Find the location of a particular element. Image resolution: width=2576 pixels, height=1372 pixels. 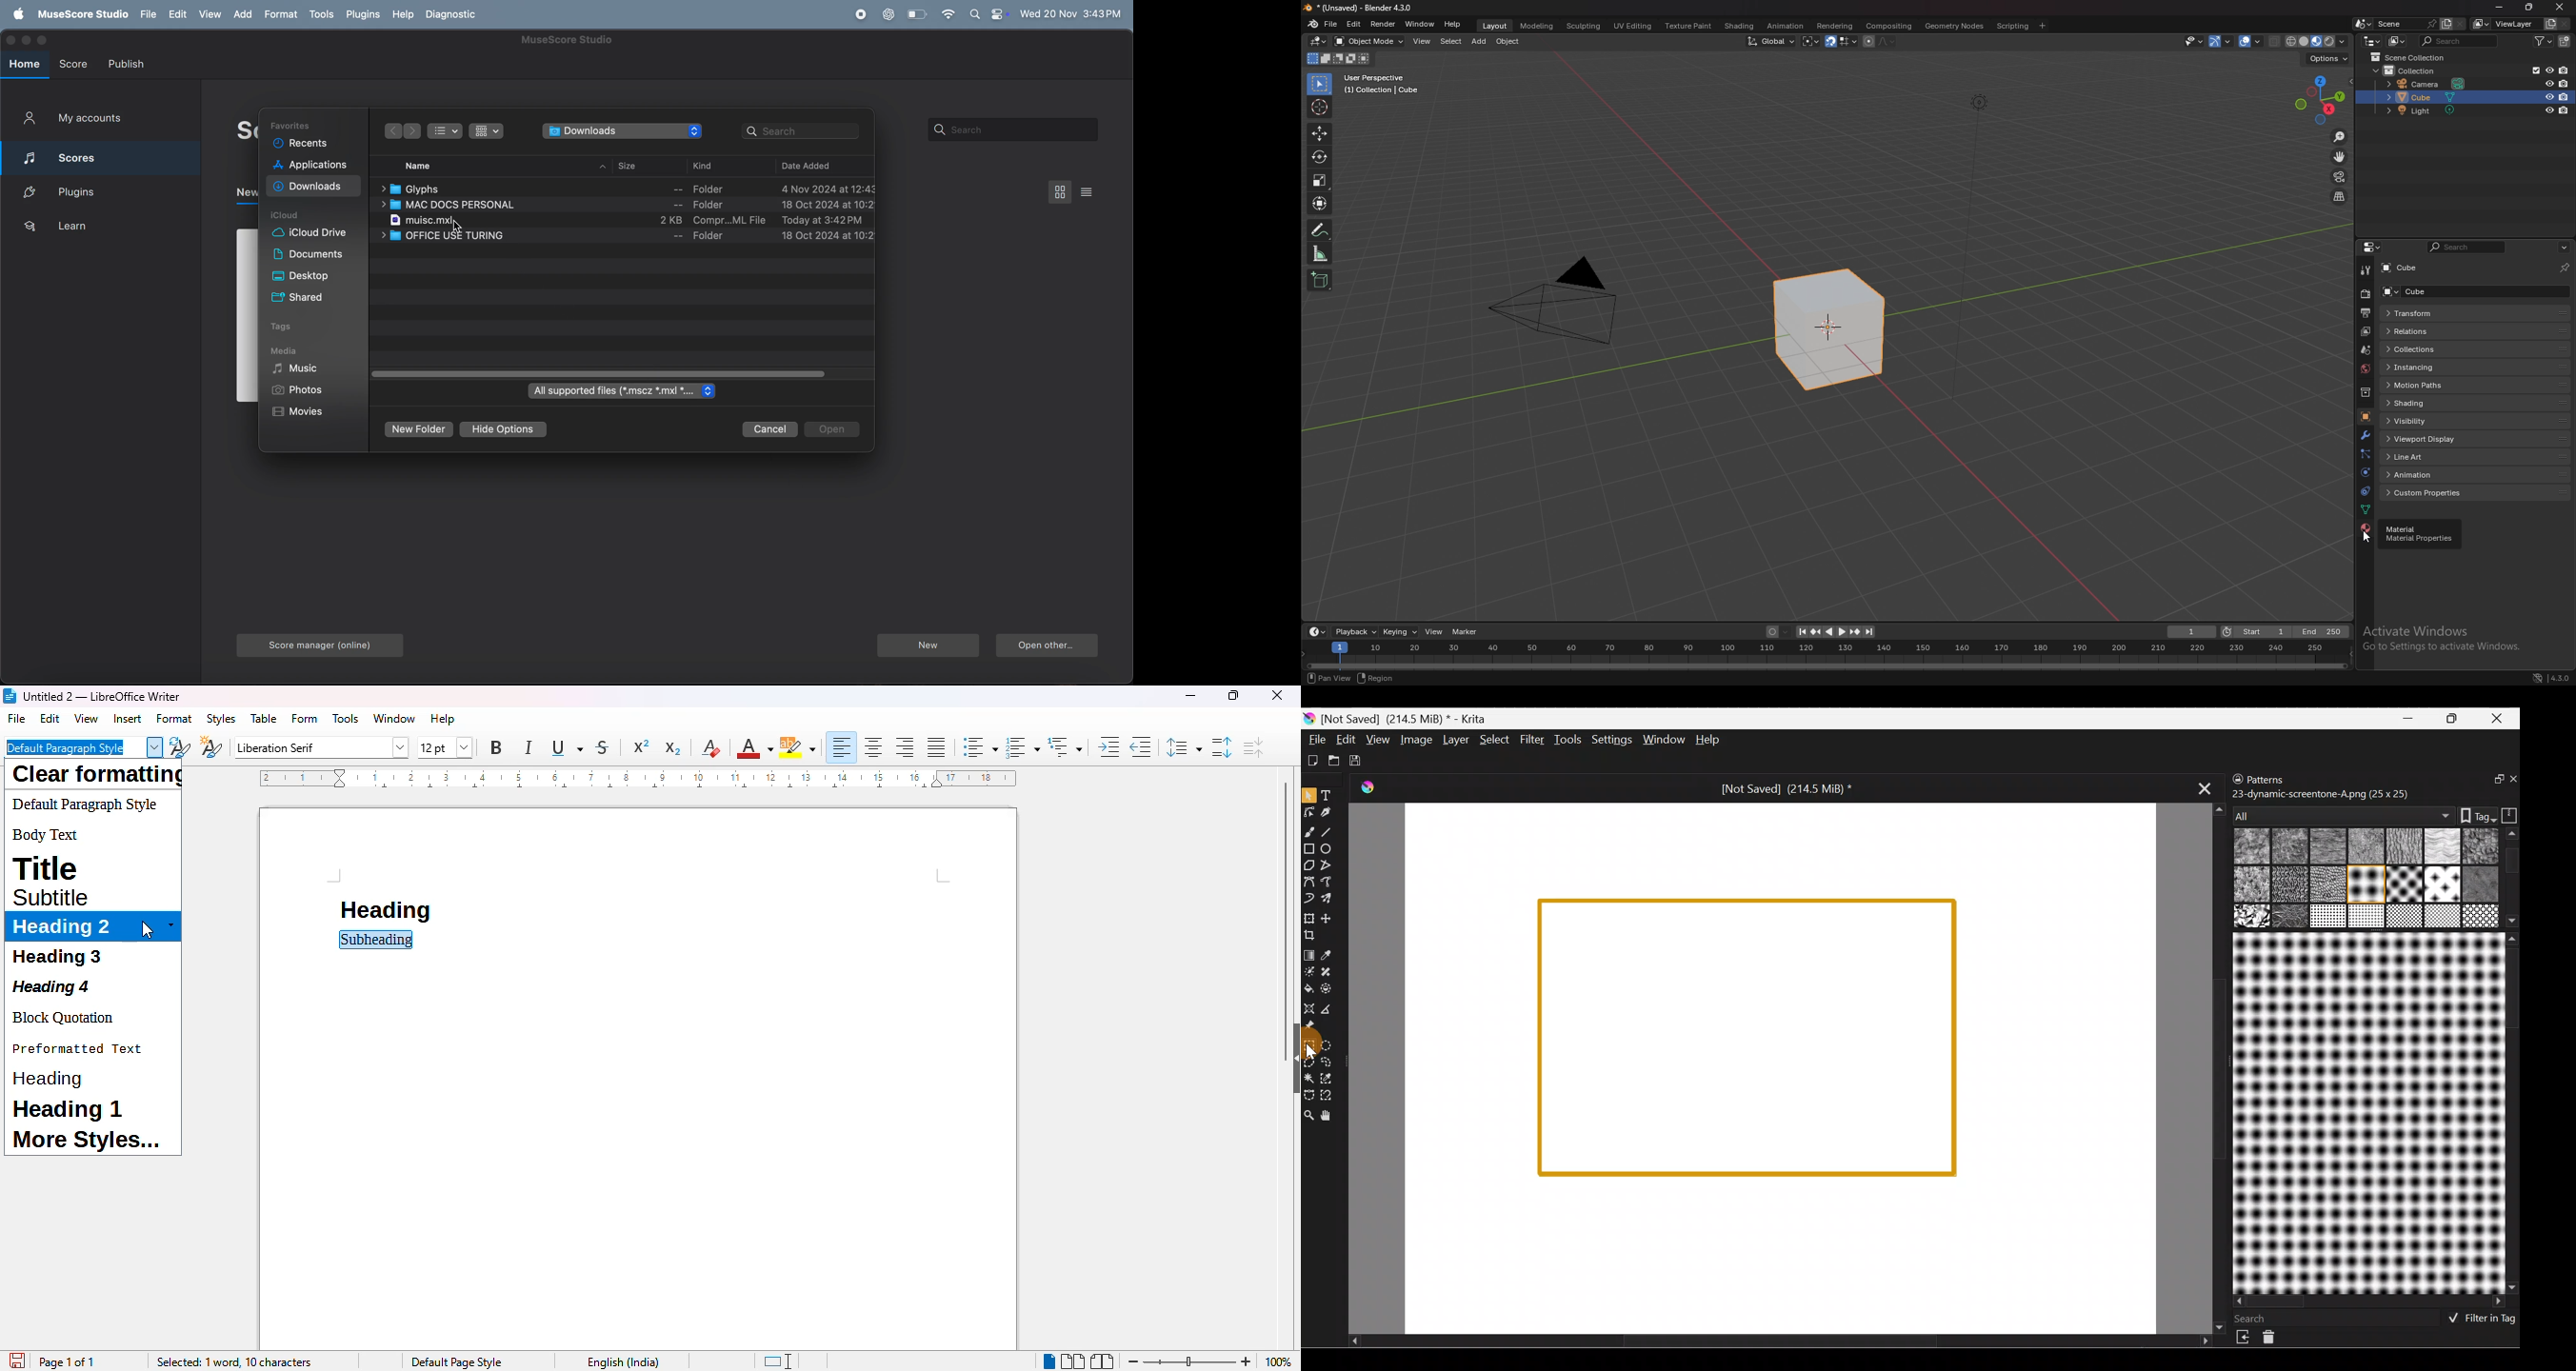

show items as icons is located at coordinates (486, 132).